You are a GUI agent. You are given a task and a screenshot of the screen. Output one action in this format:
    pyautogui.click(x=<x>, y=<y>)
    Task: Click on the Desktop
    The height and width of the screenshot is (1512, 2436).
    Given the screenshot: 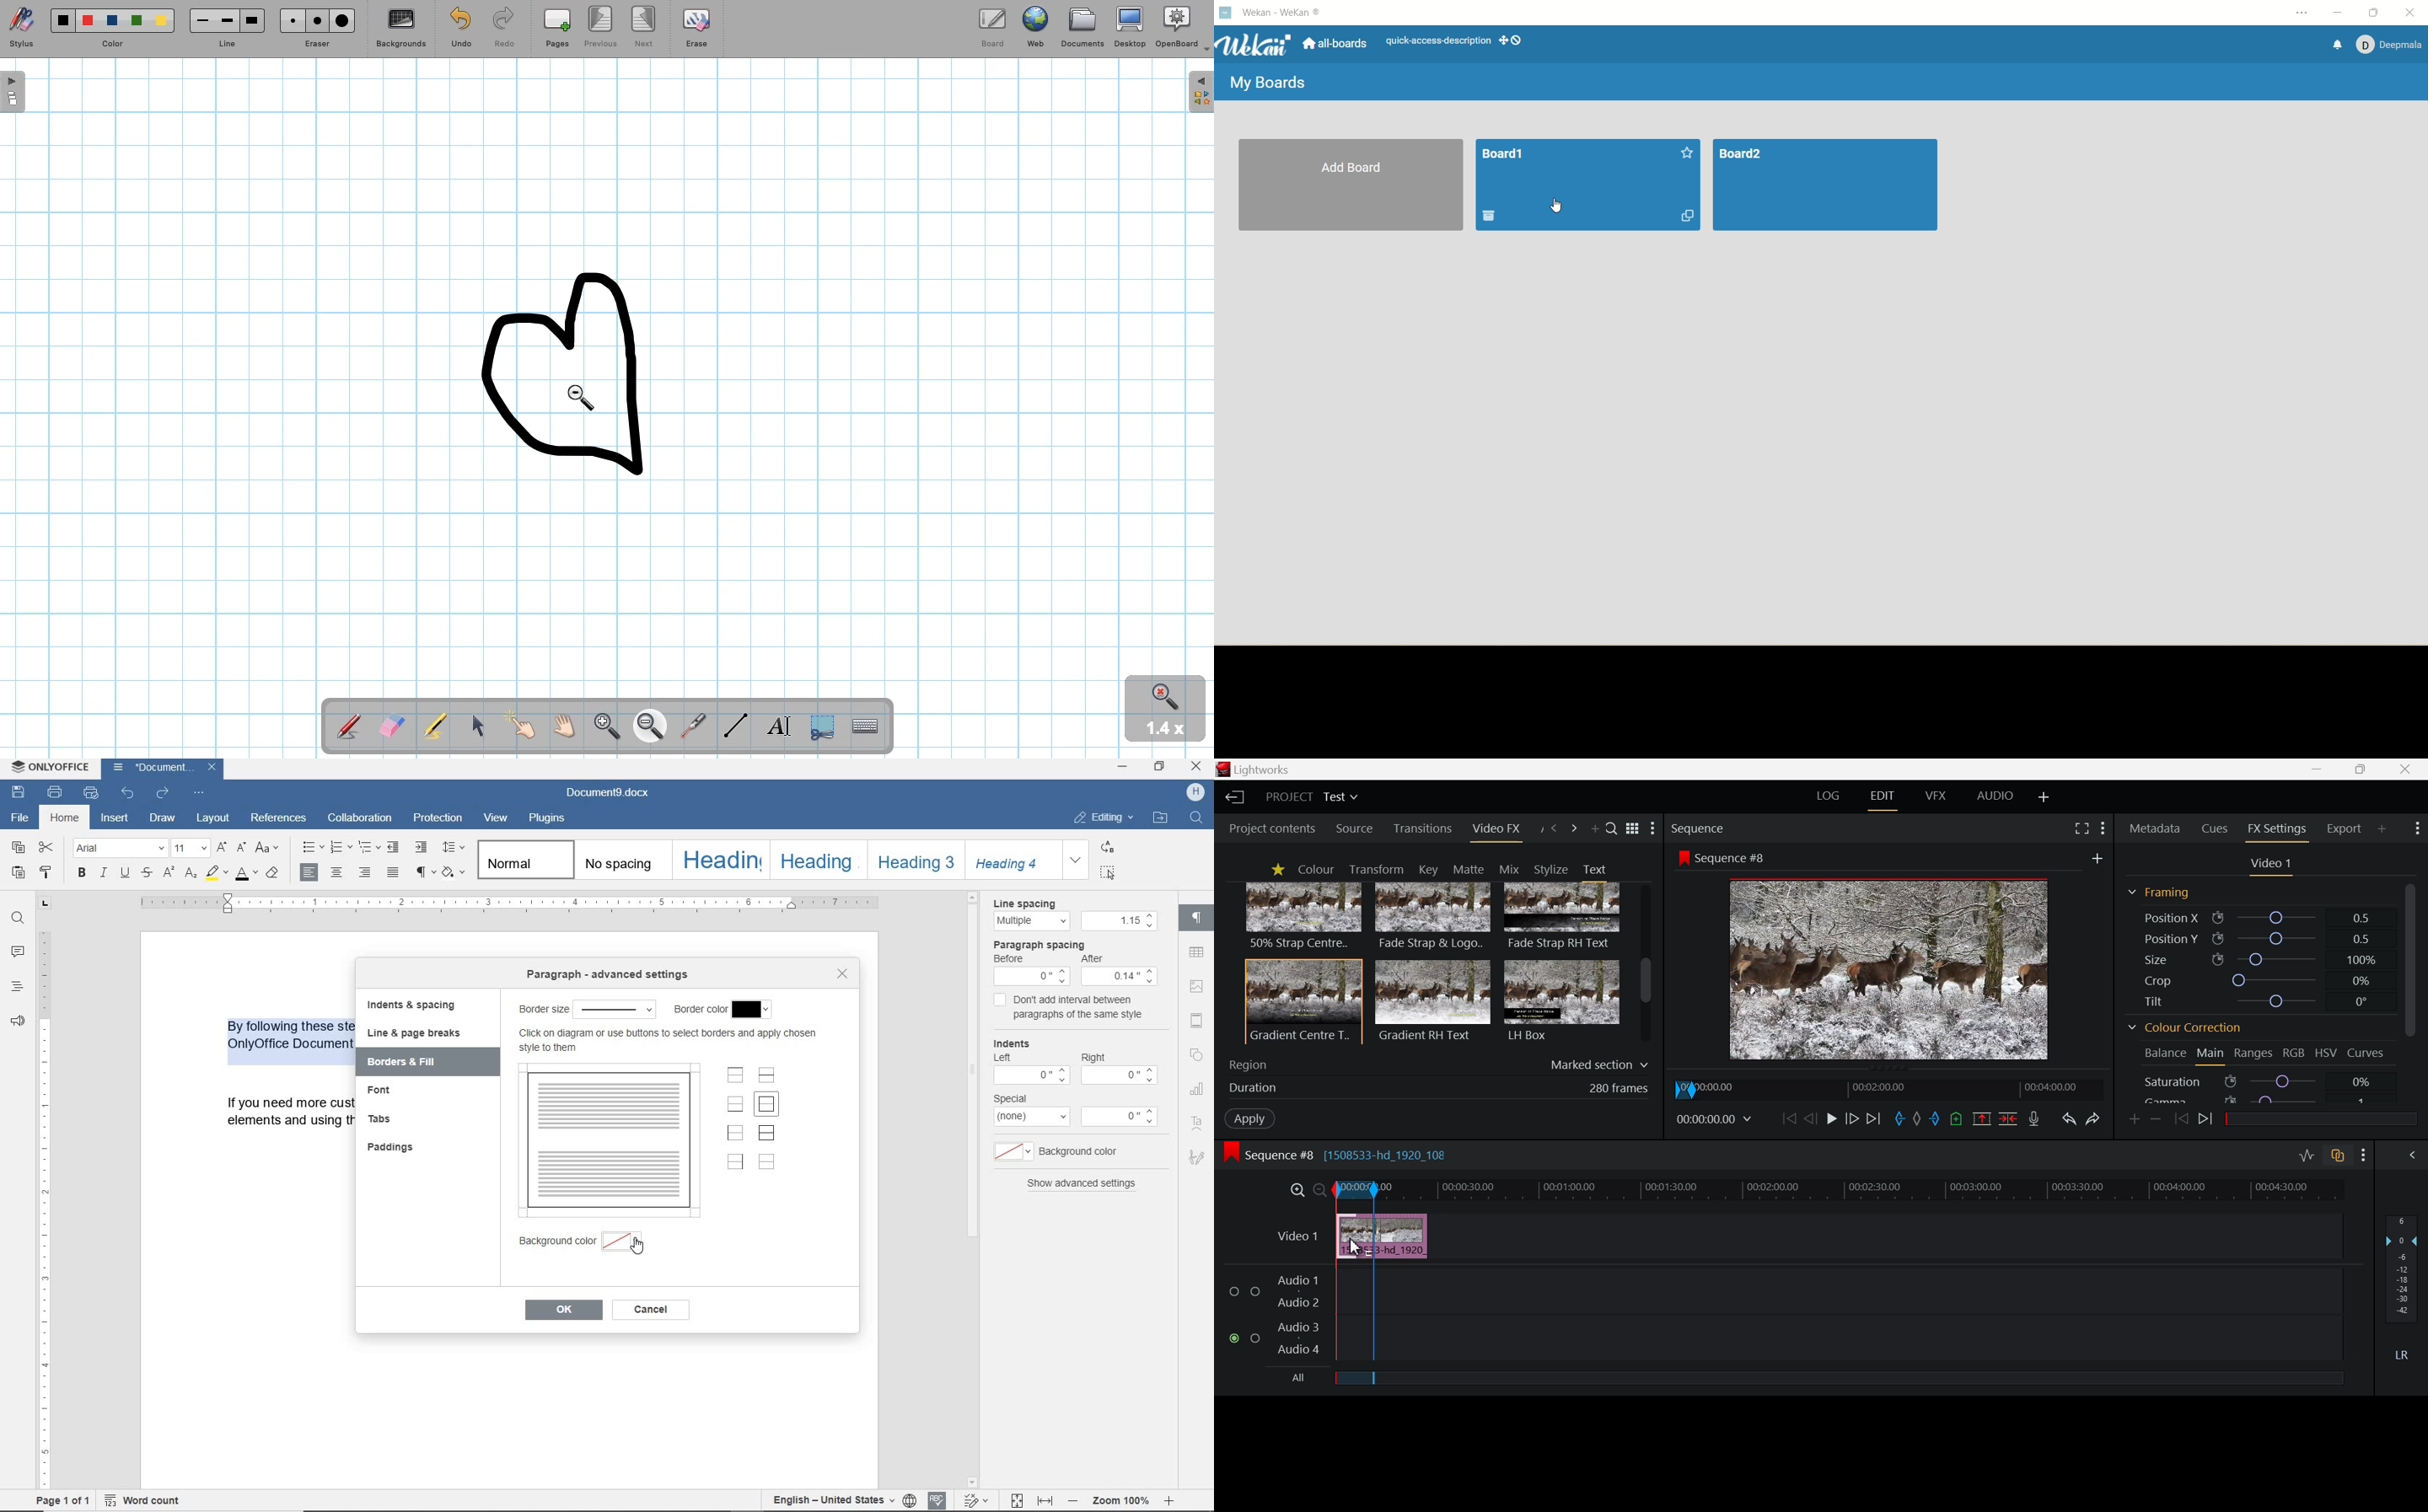 What is the action you would take?
    pyautogui.click(x=1129, y=27)
    